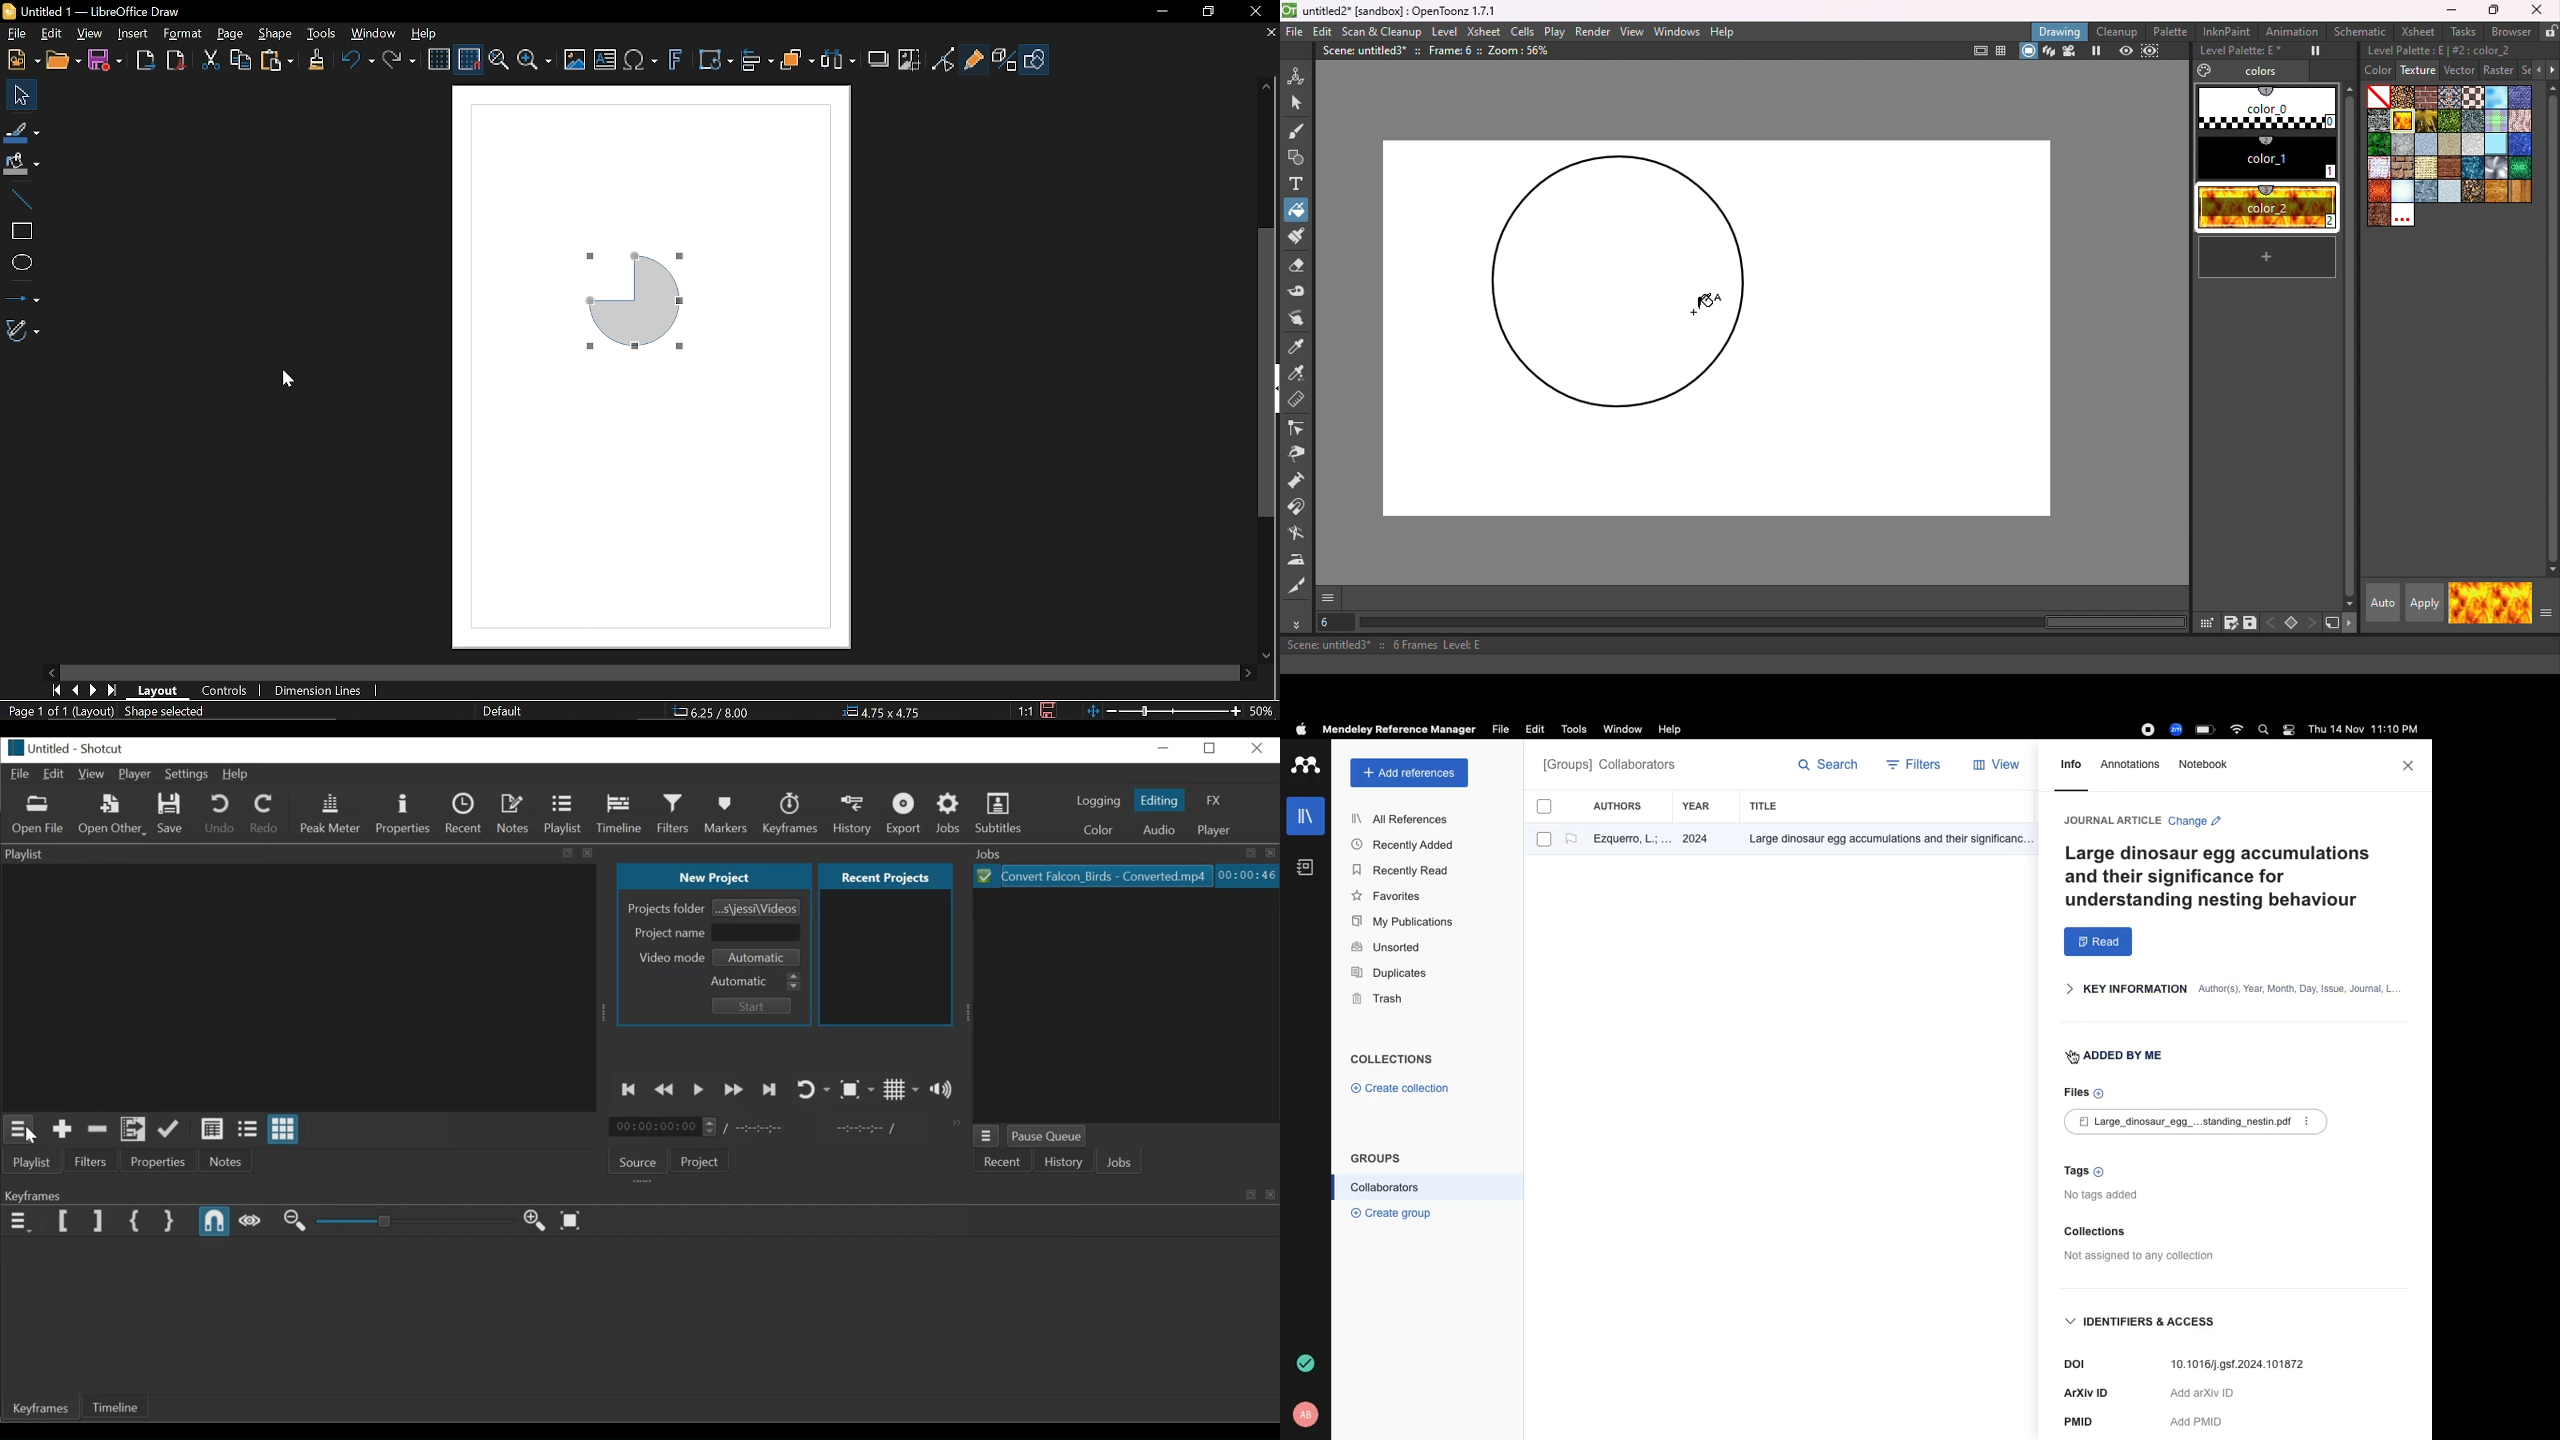  What do you see at coordinates (18, 231) in the screenshot?
I see `Rectangle` at bounding box center [18, 231].